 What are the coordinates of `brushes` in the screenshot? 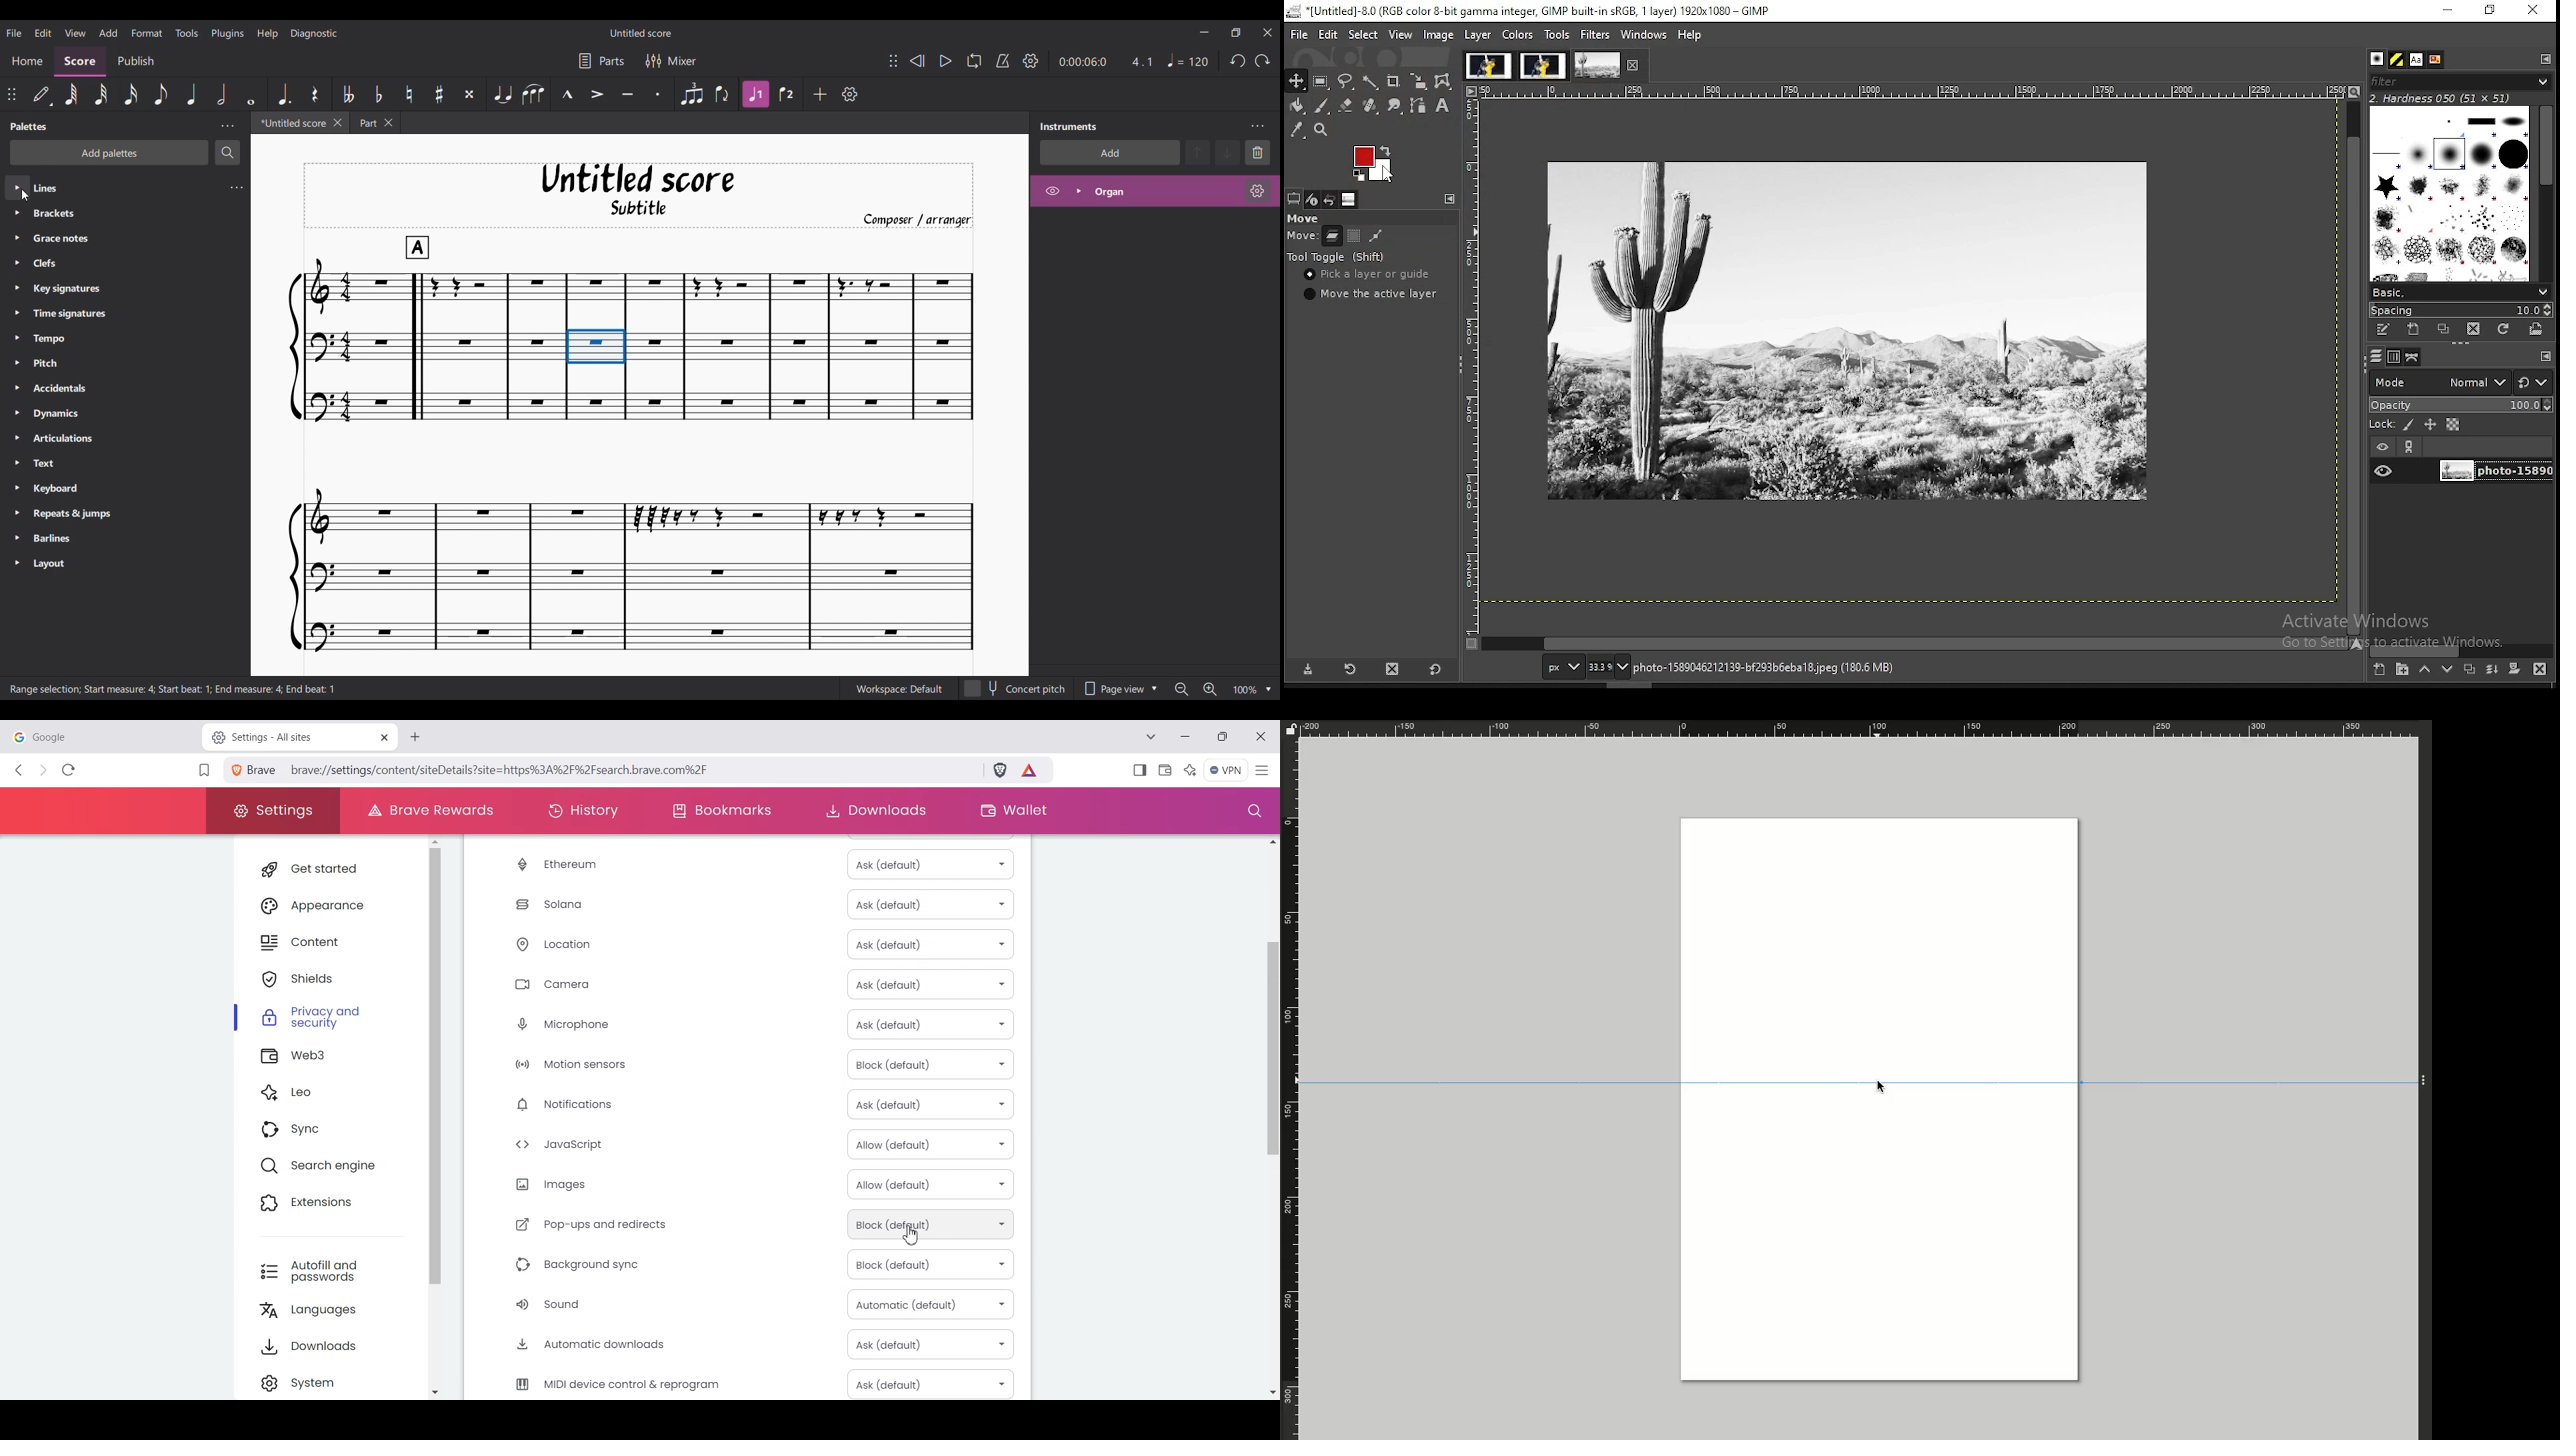 It's located at (2451, 193).